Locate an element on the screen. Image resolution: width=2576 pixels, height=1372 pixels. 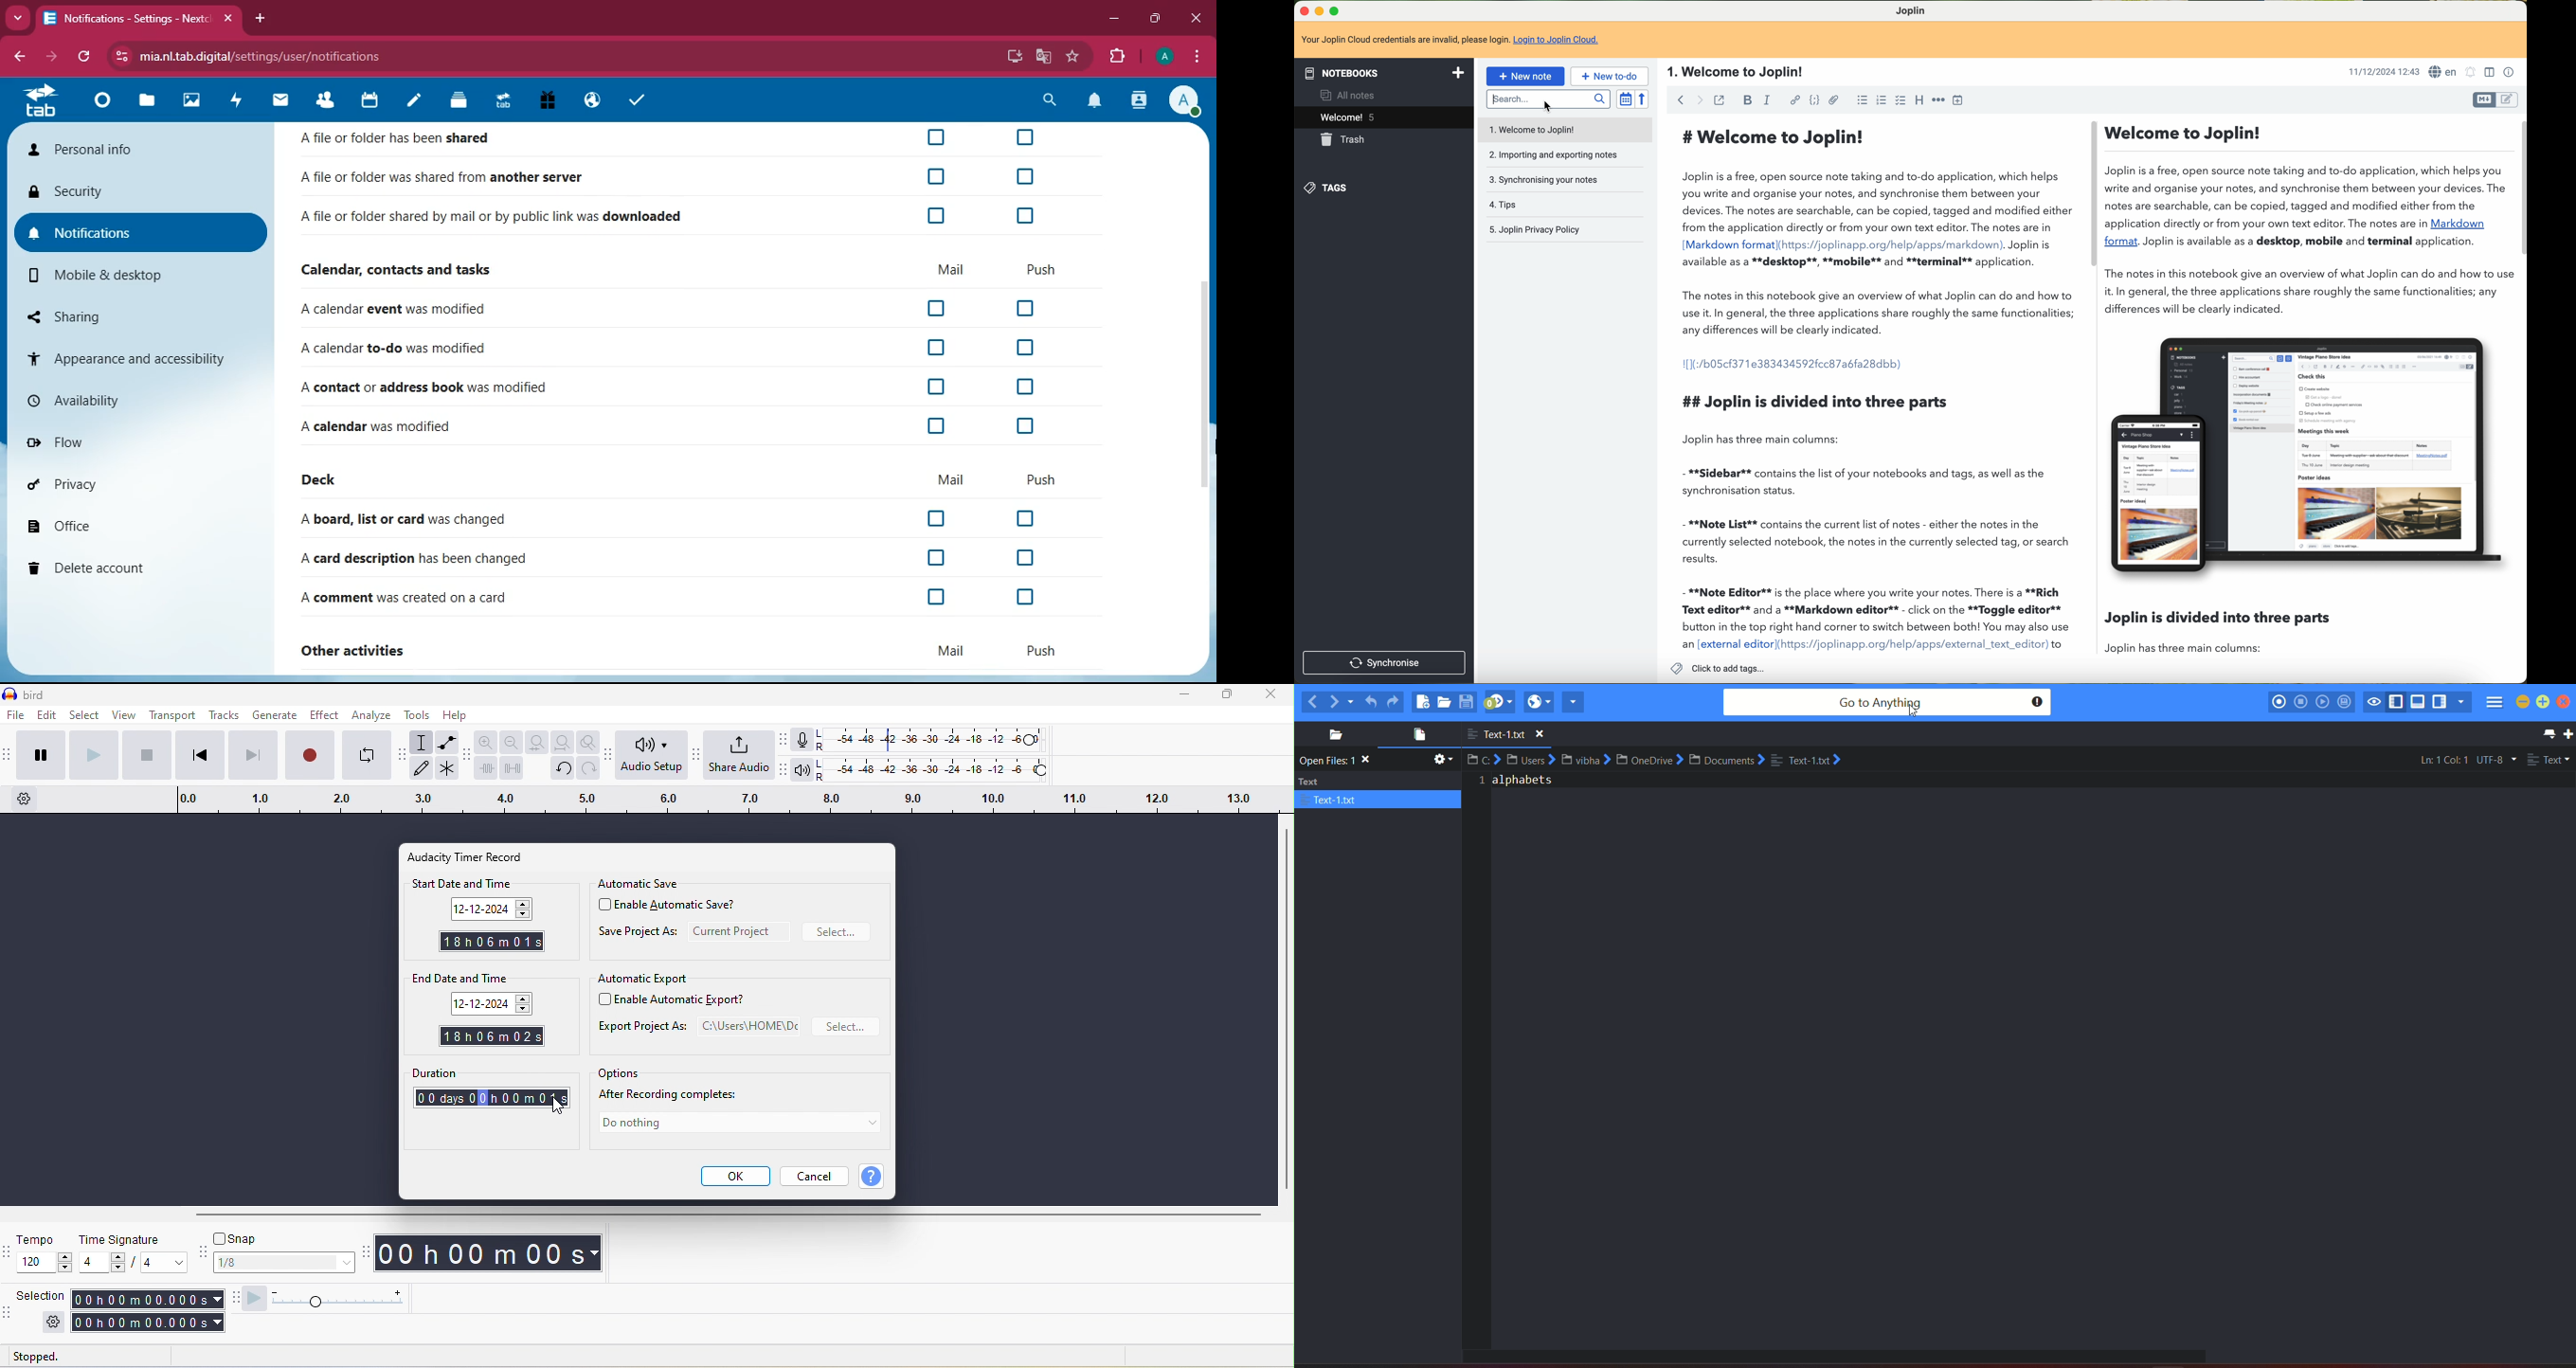
Joplin is located at coordinates (1912, 10).